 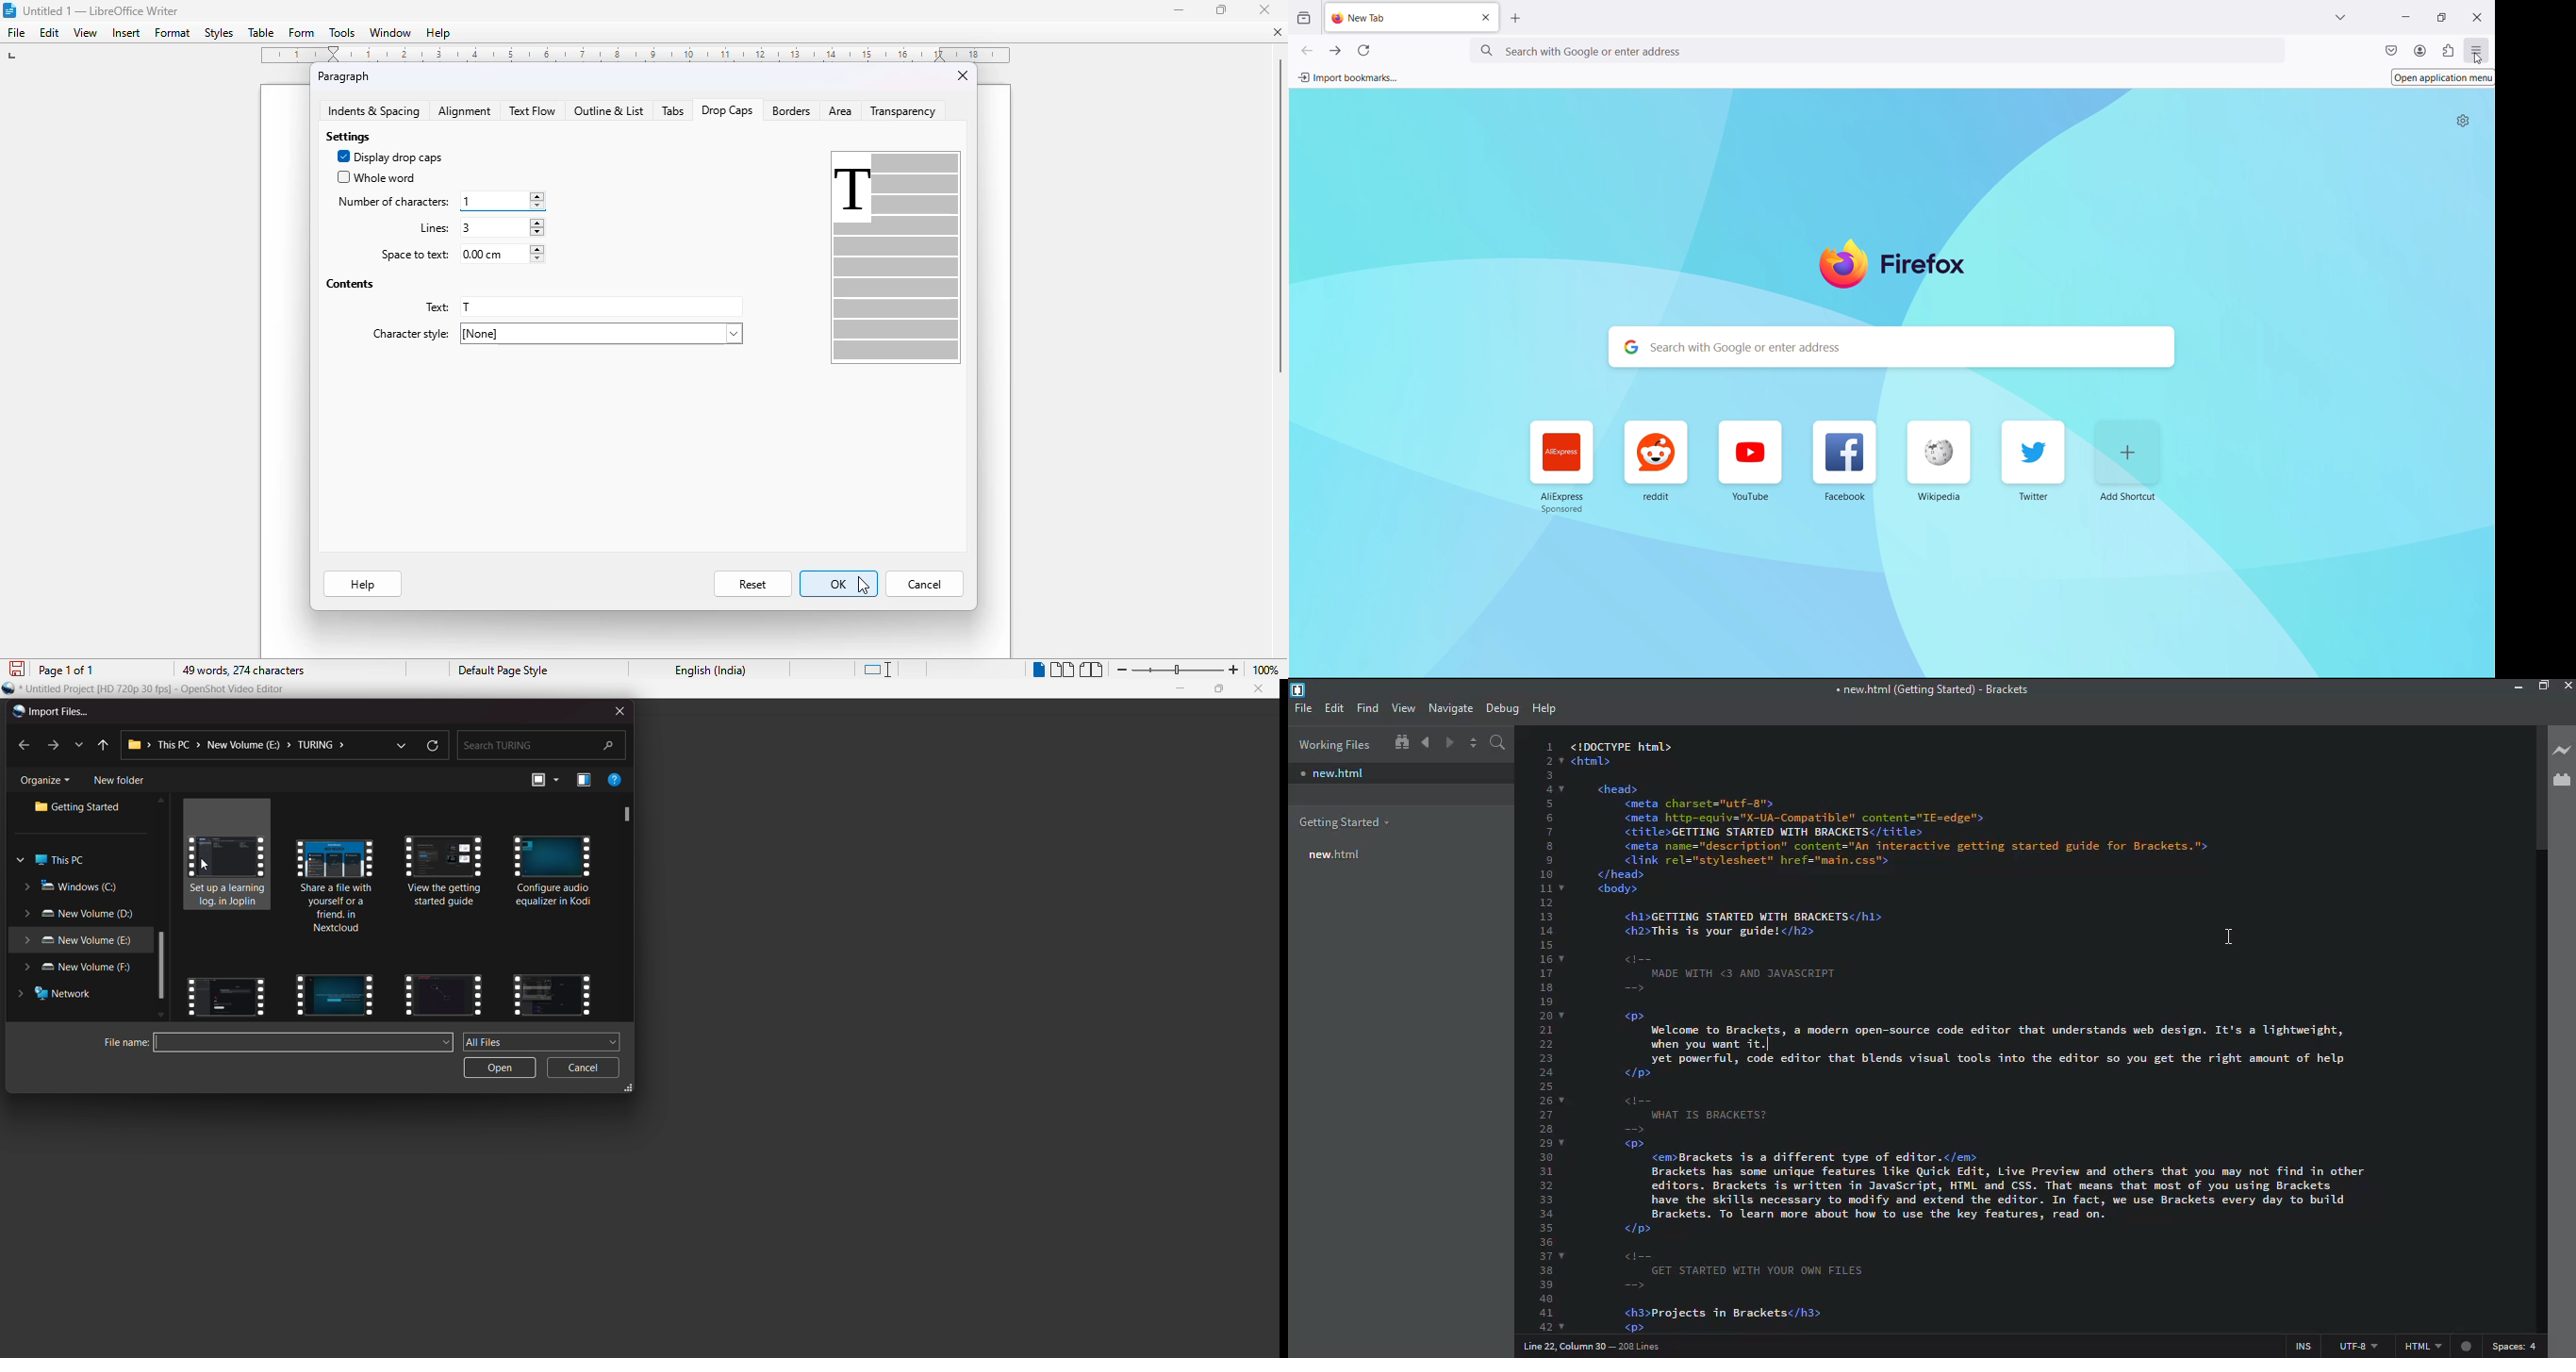 What do you see at coordinates (389, 32) in the screenshot?
I see `window` at bounding box center [389, 32].